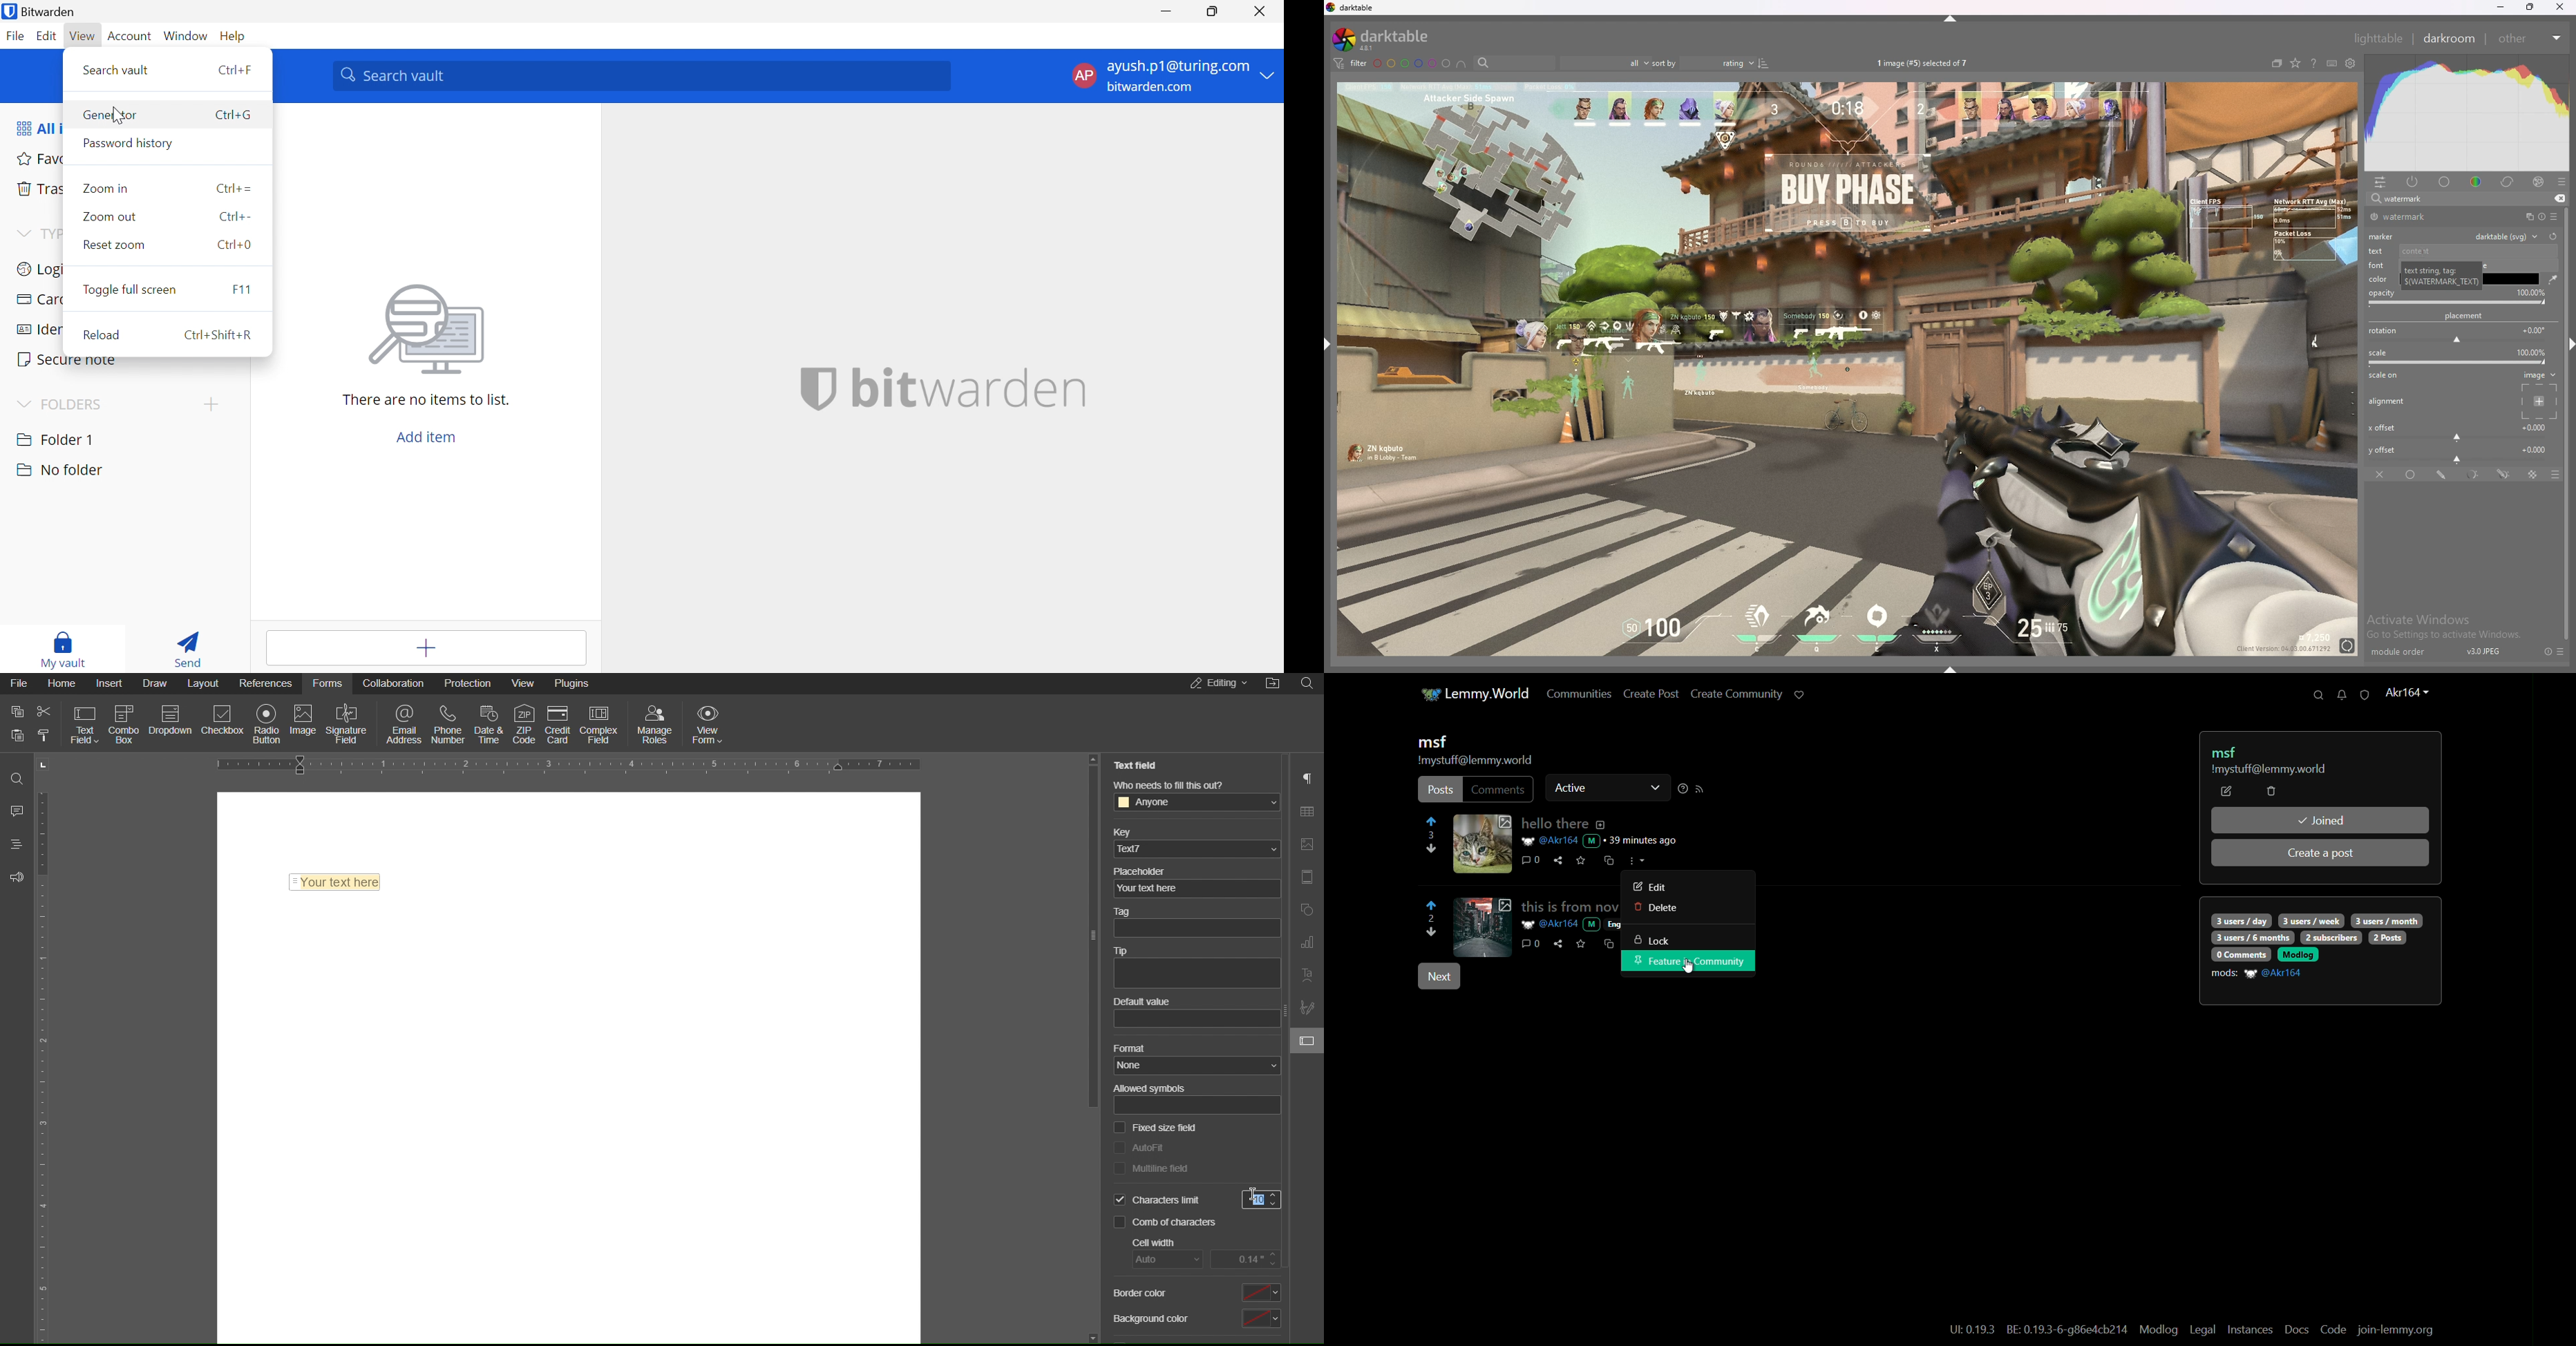  Describe the element at coordinates (530, 683) in the screenshot. I see `View` at that location.